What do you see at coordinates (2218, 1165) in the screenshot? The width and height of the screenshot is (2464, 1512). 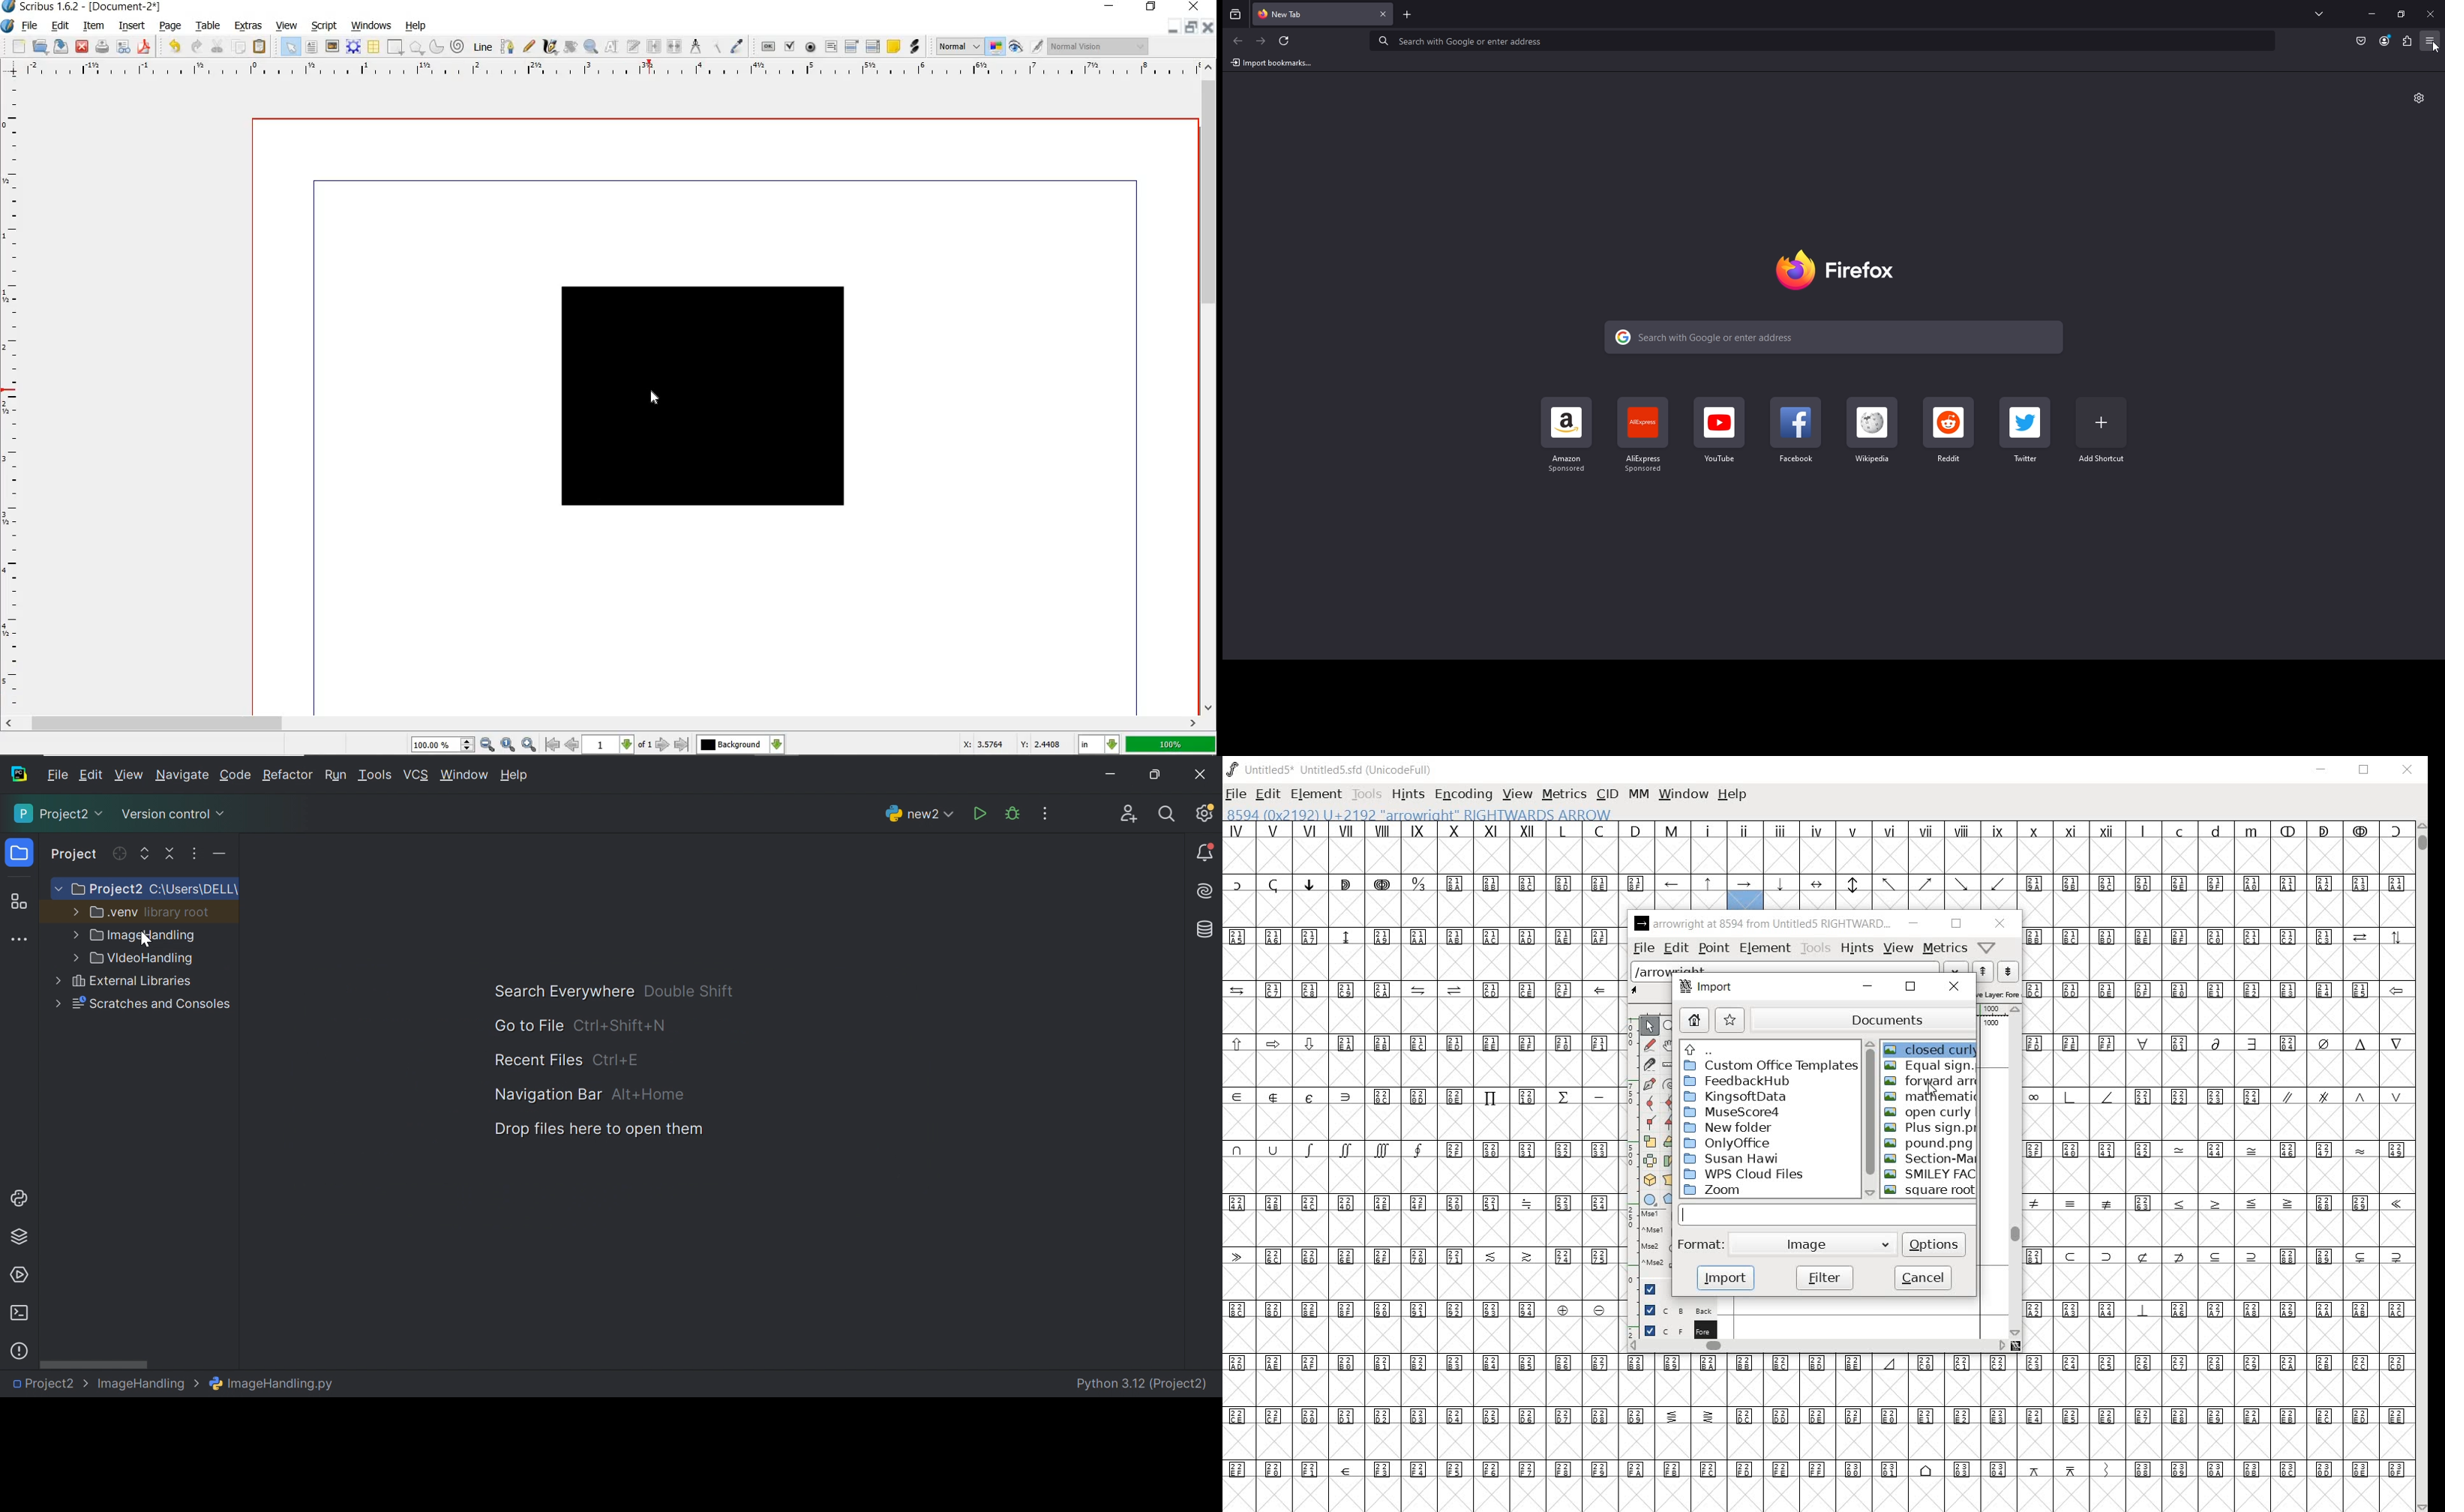 I see `glyph characters` at bounding box center [2218, 1165].